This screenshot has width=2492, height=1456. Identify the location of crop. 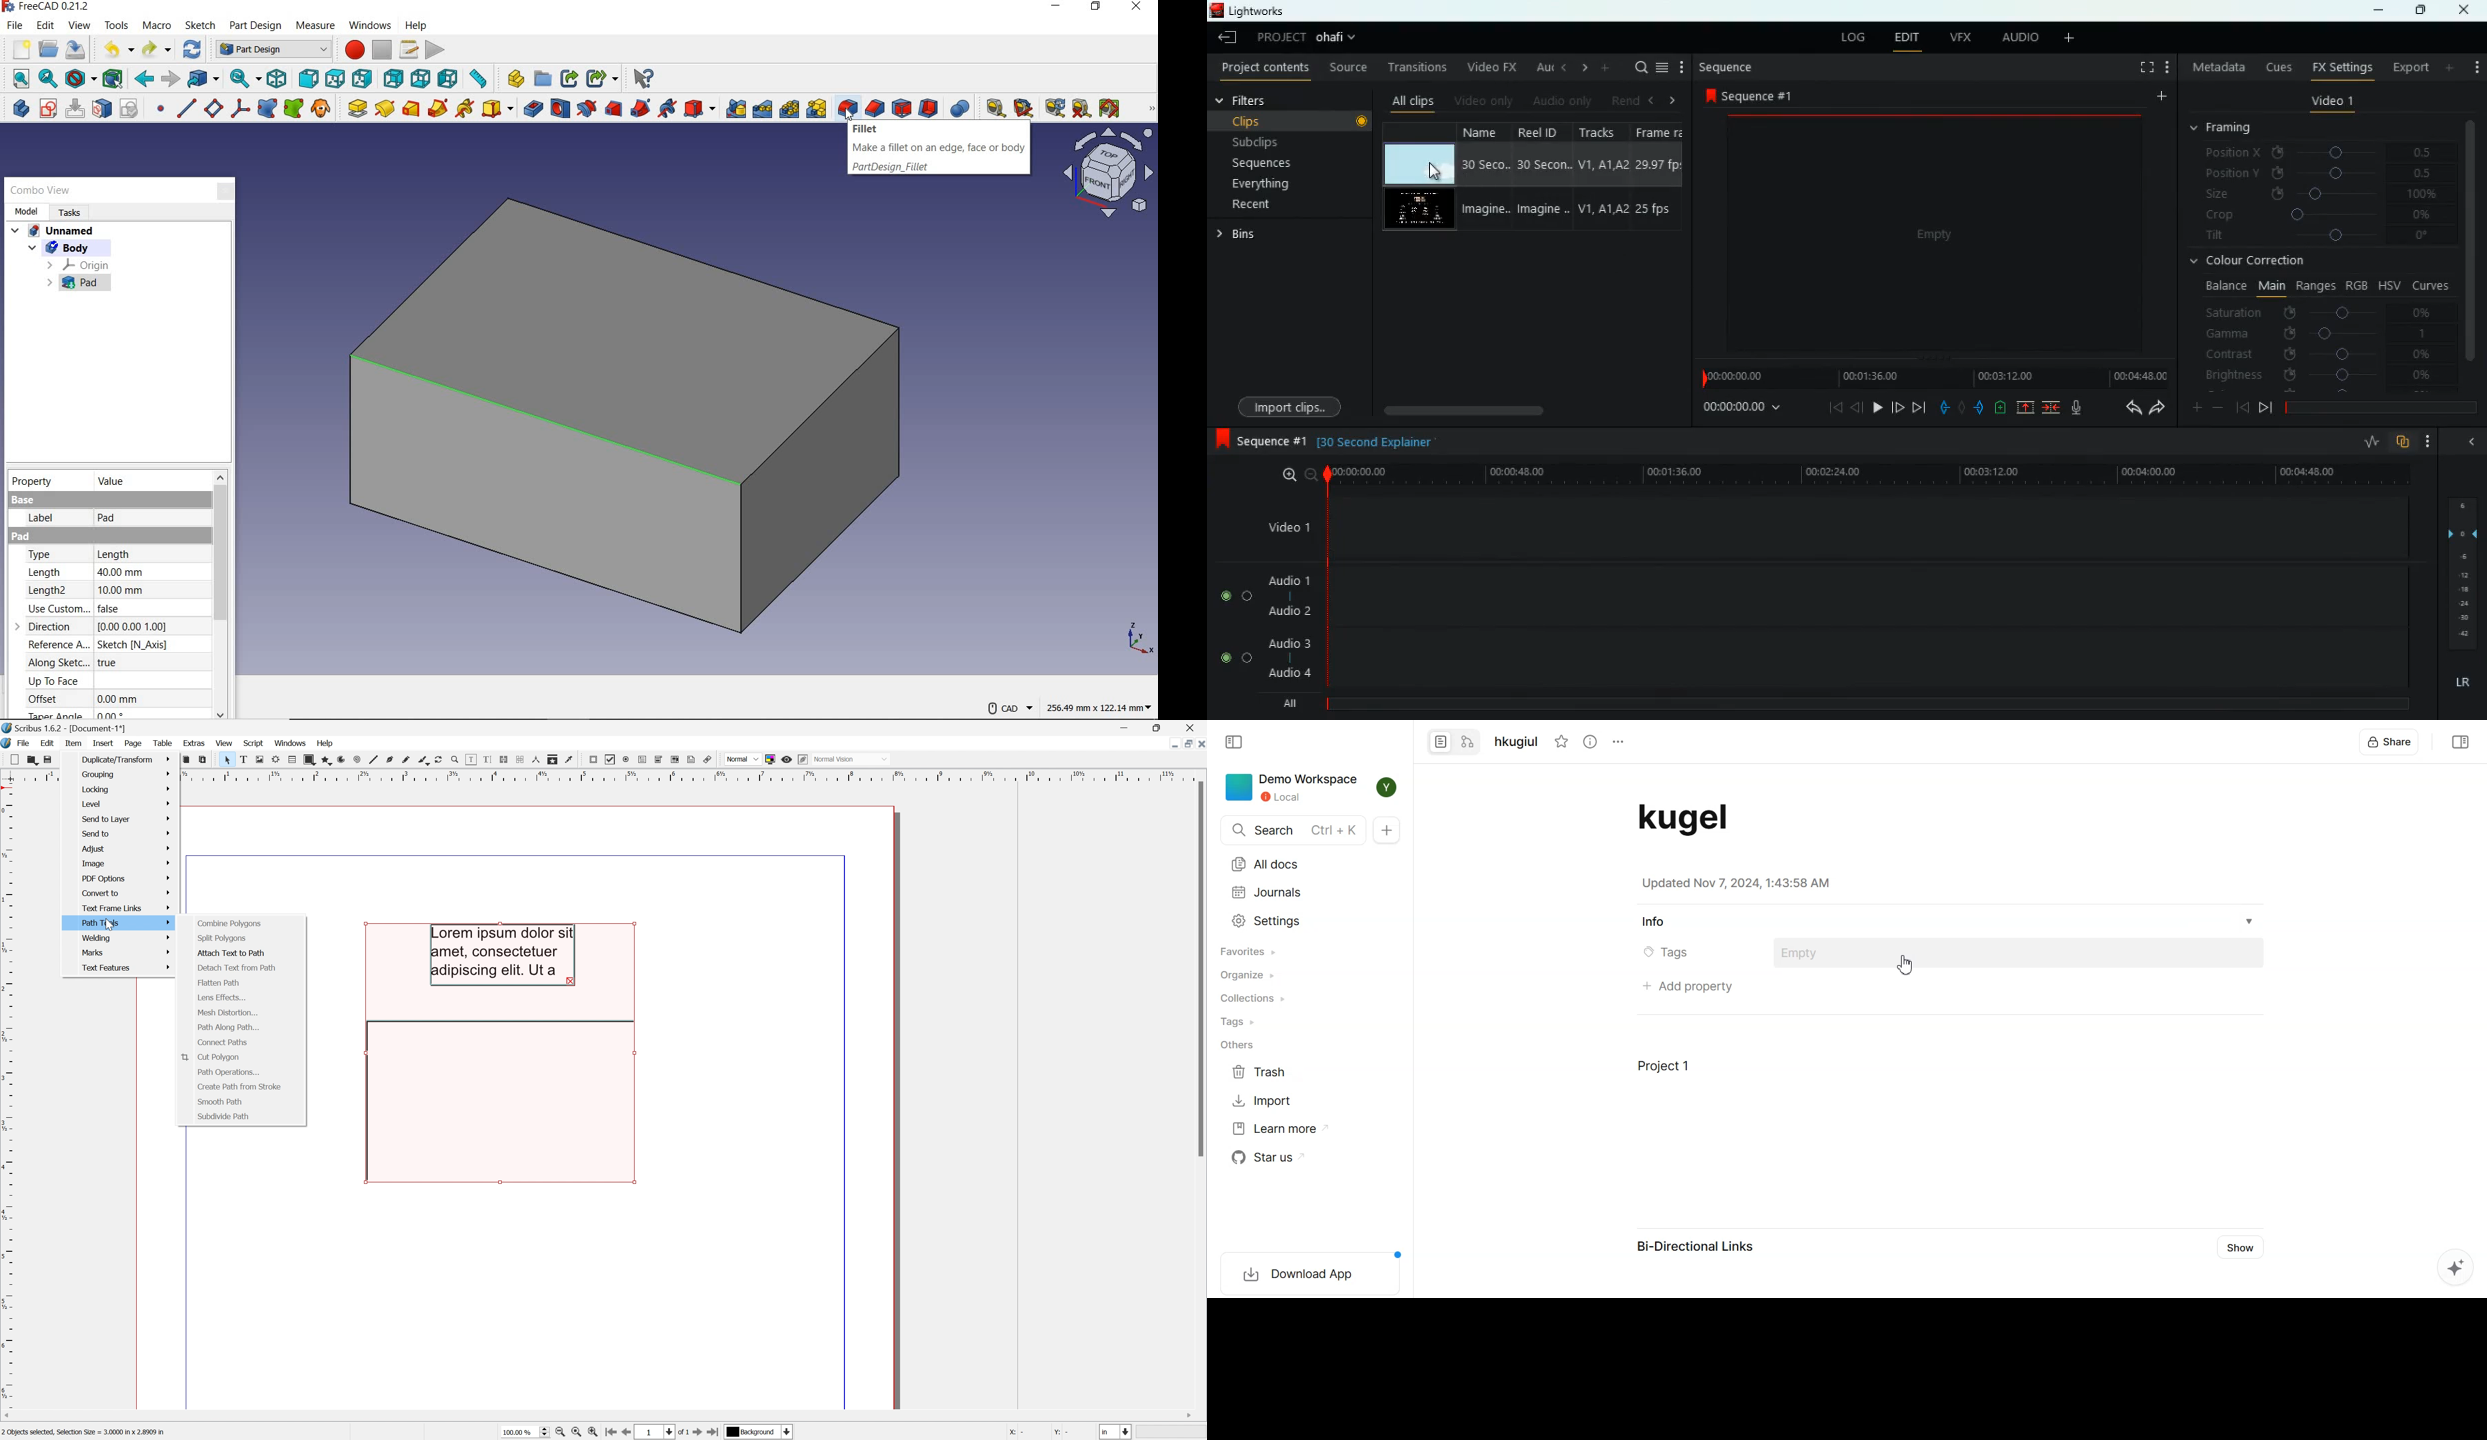
(2316, 215).